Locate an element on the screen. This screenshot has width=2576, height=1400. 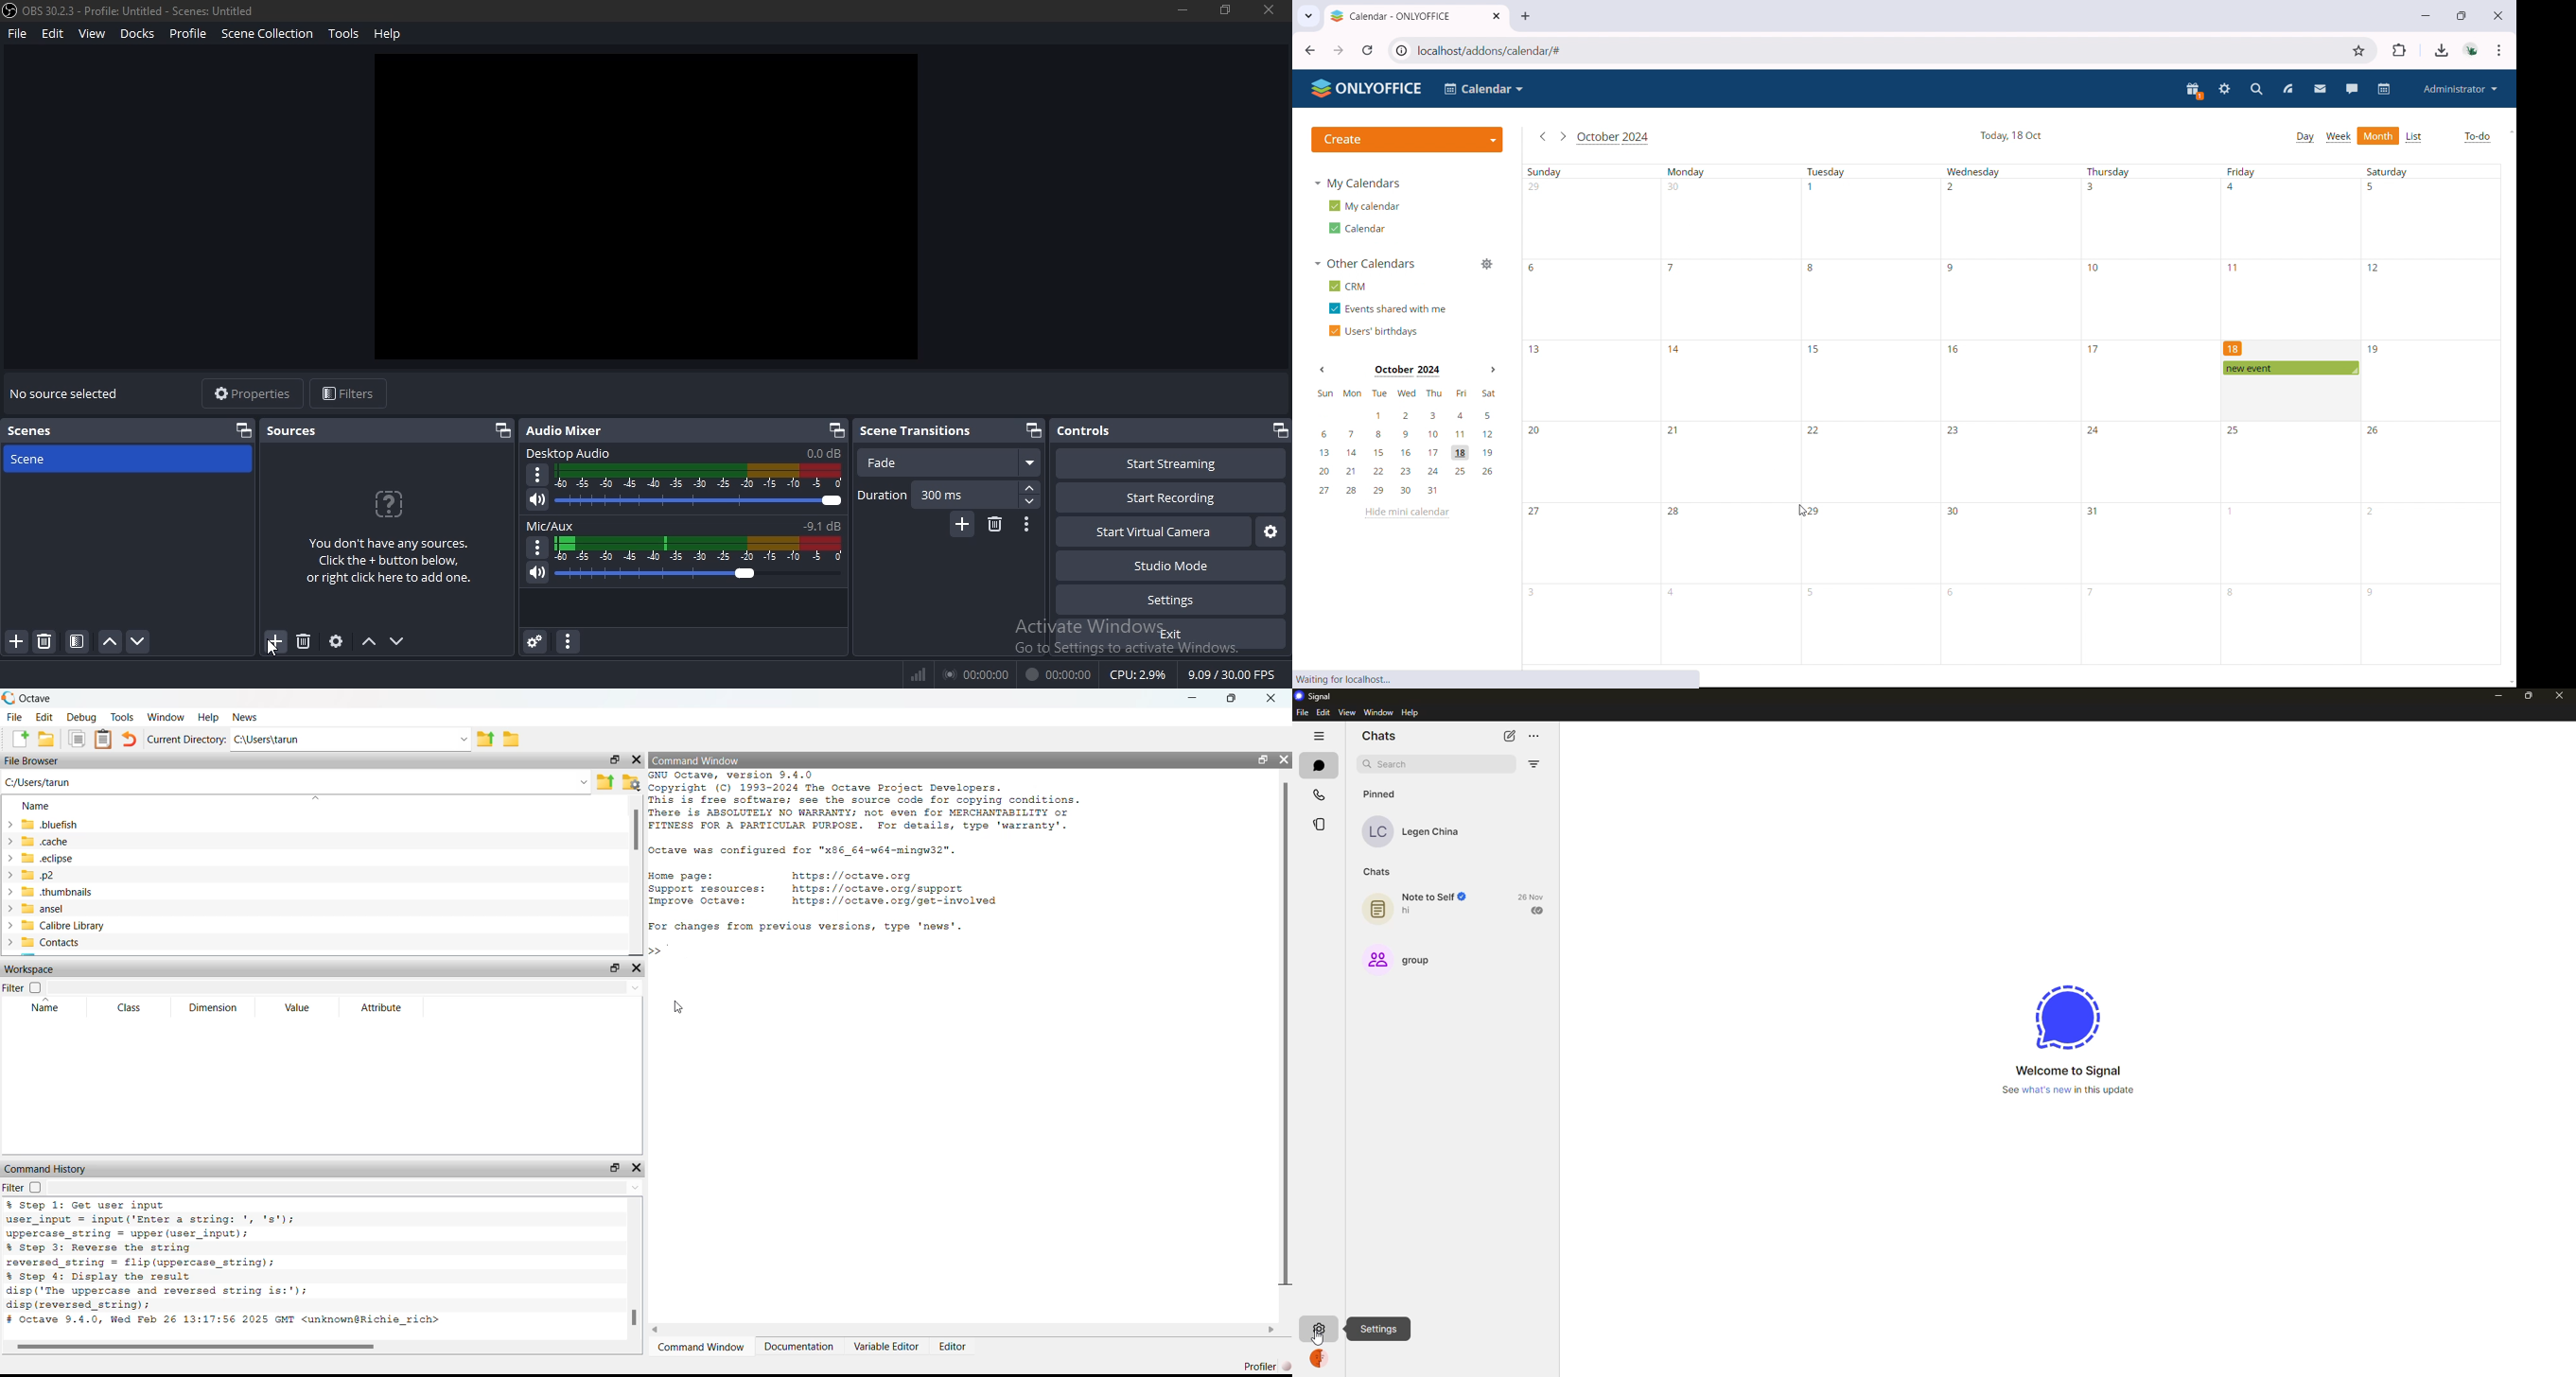
move down is located at coordinates (399, 641).